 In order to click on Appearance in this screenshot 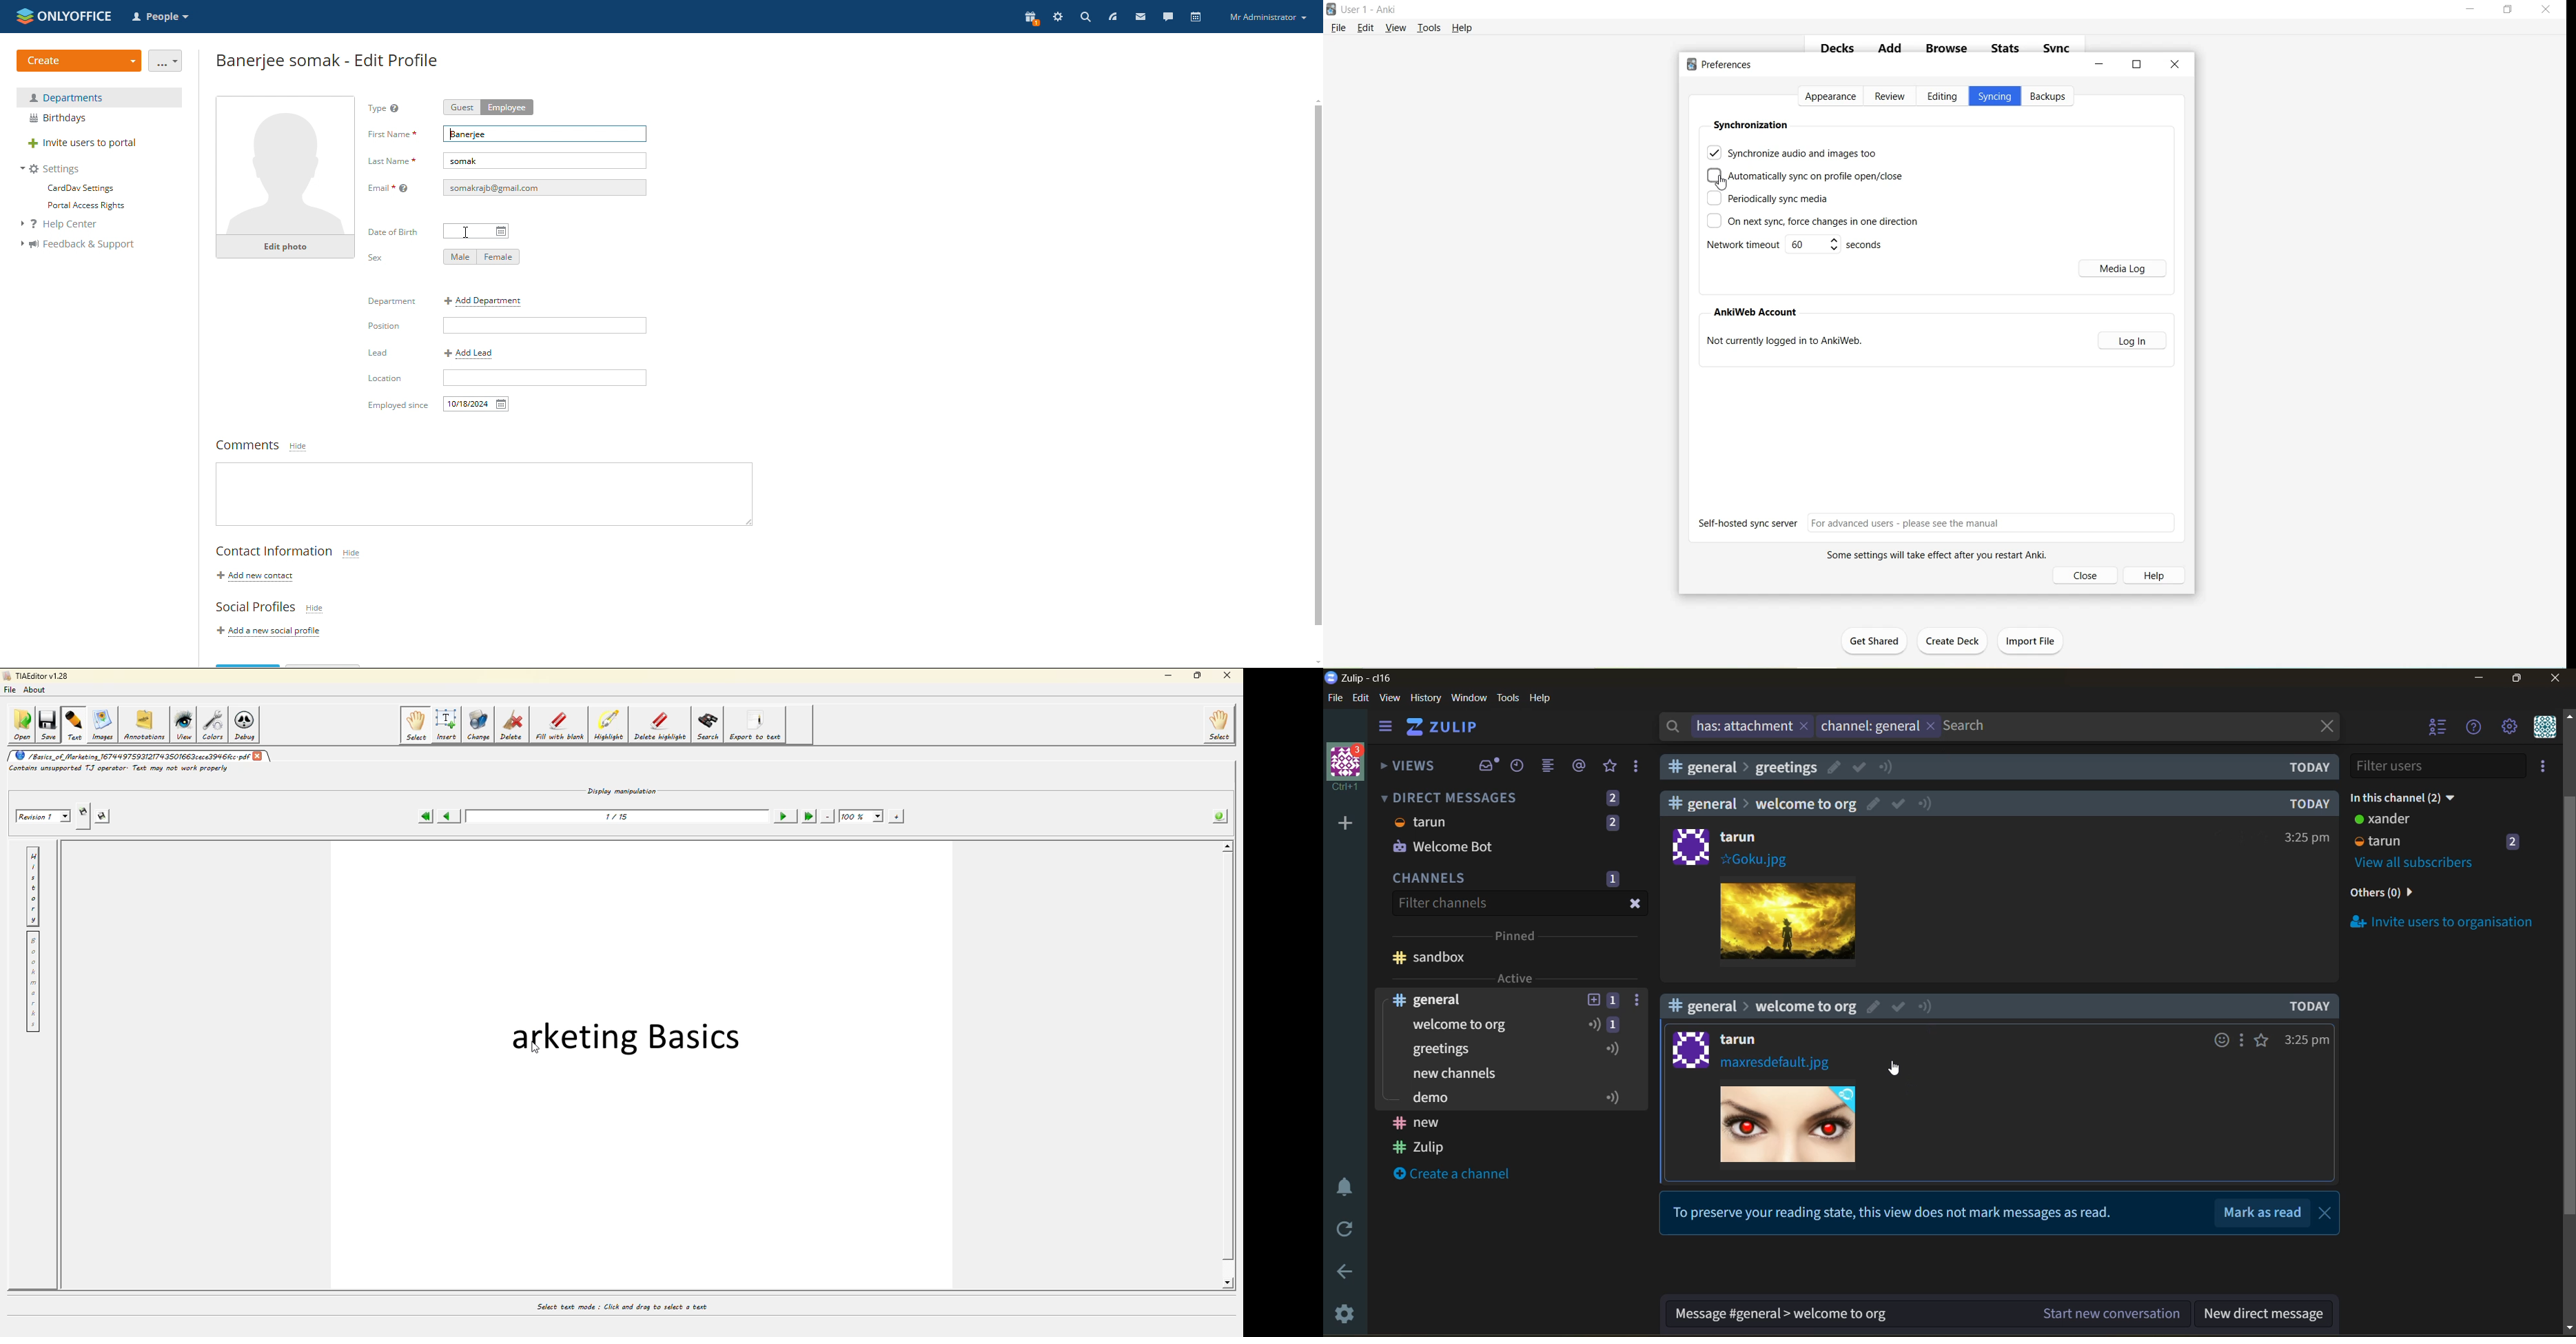, I will do `click(1832, 97)`.